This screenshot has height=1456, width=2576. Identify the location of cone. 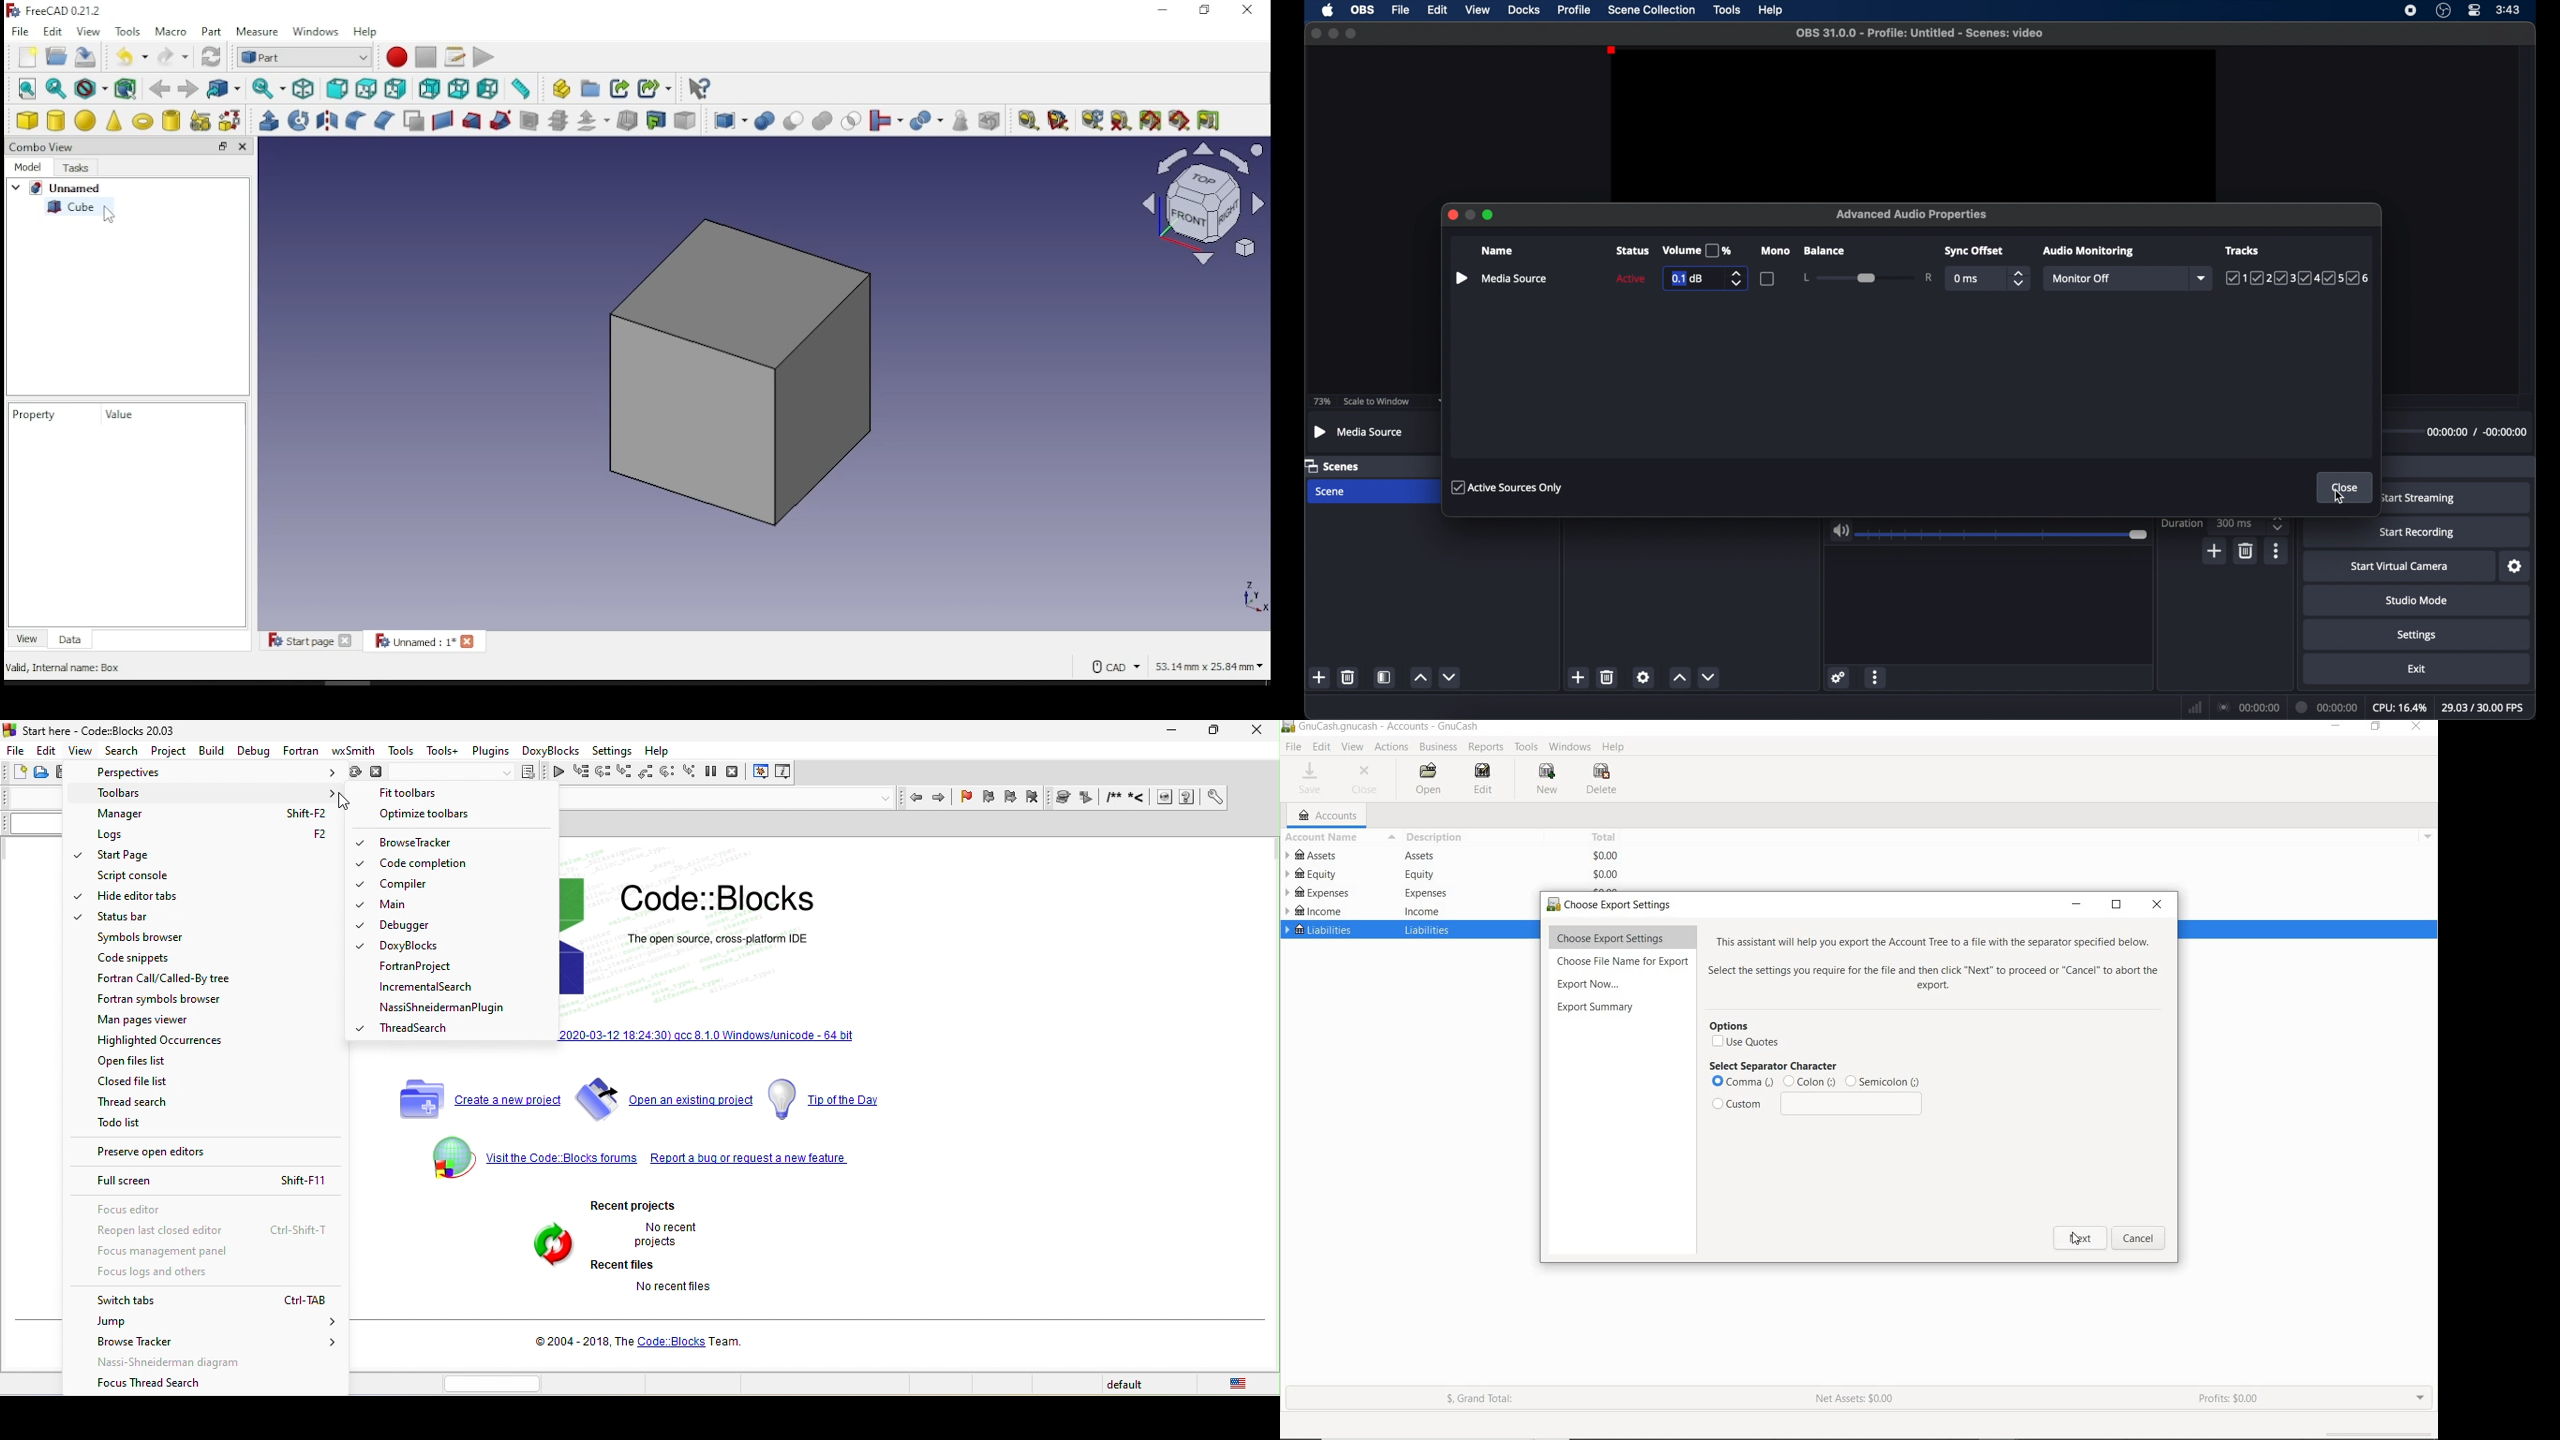
(115, 120).